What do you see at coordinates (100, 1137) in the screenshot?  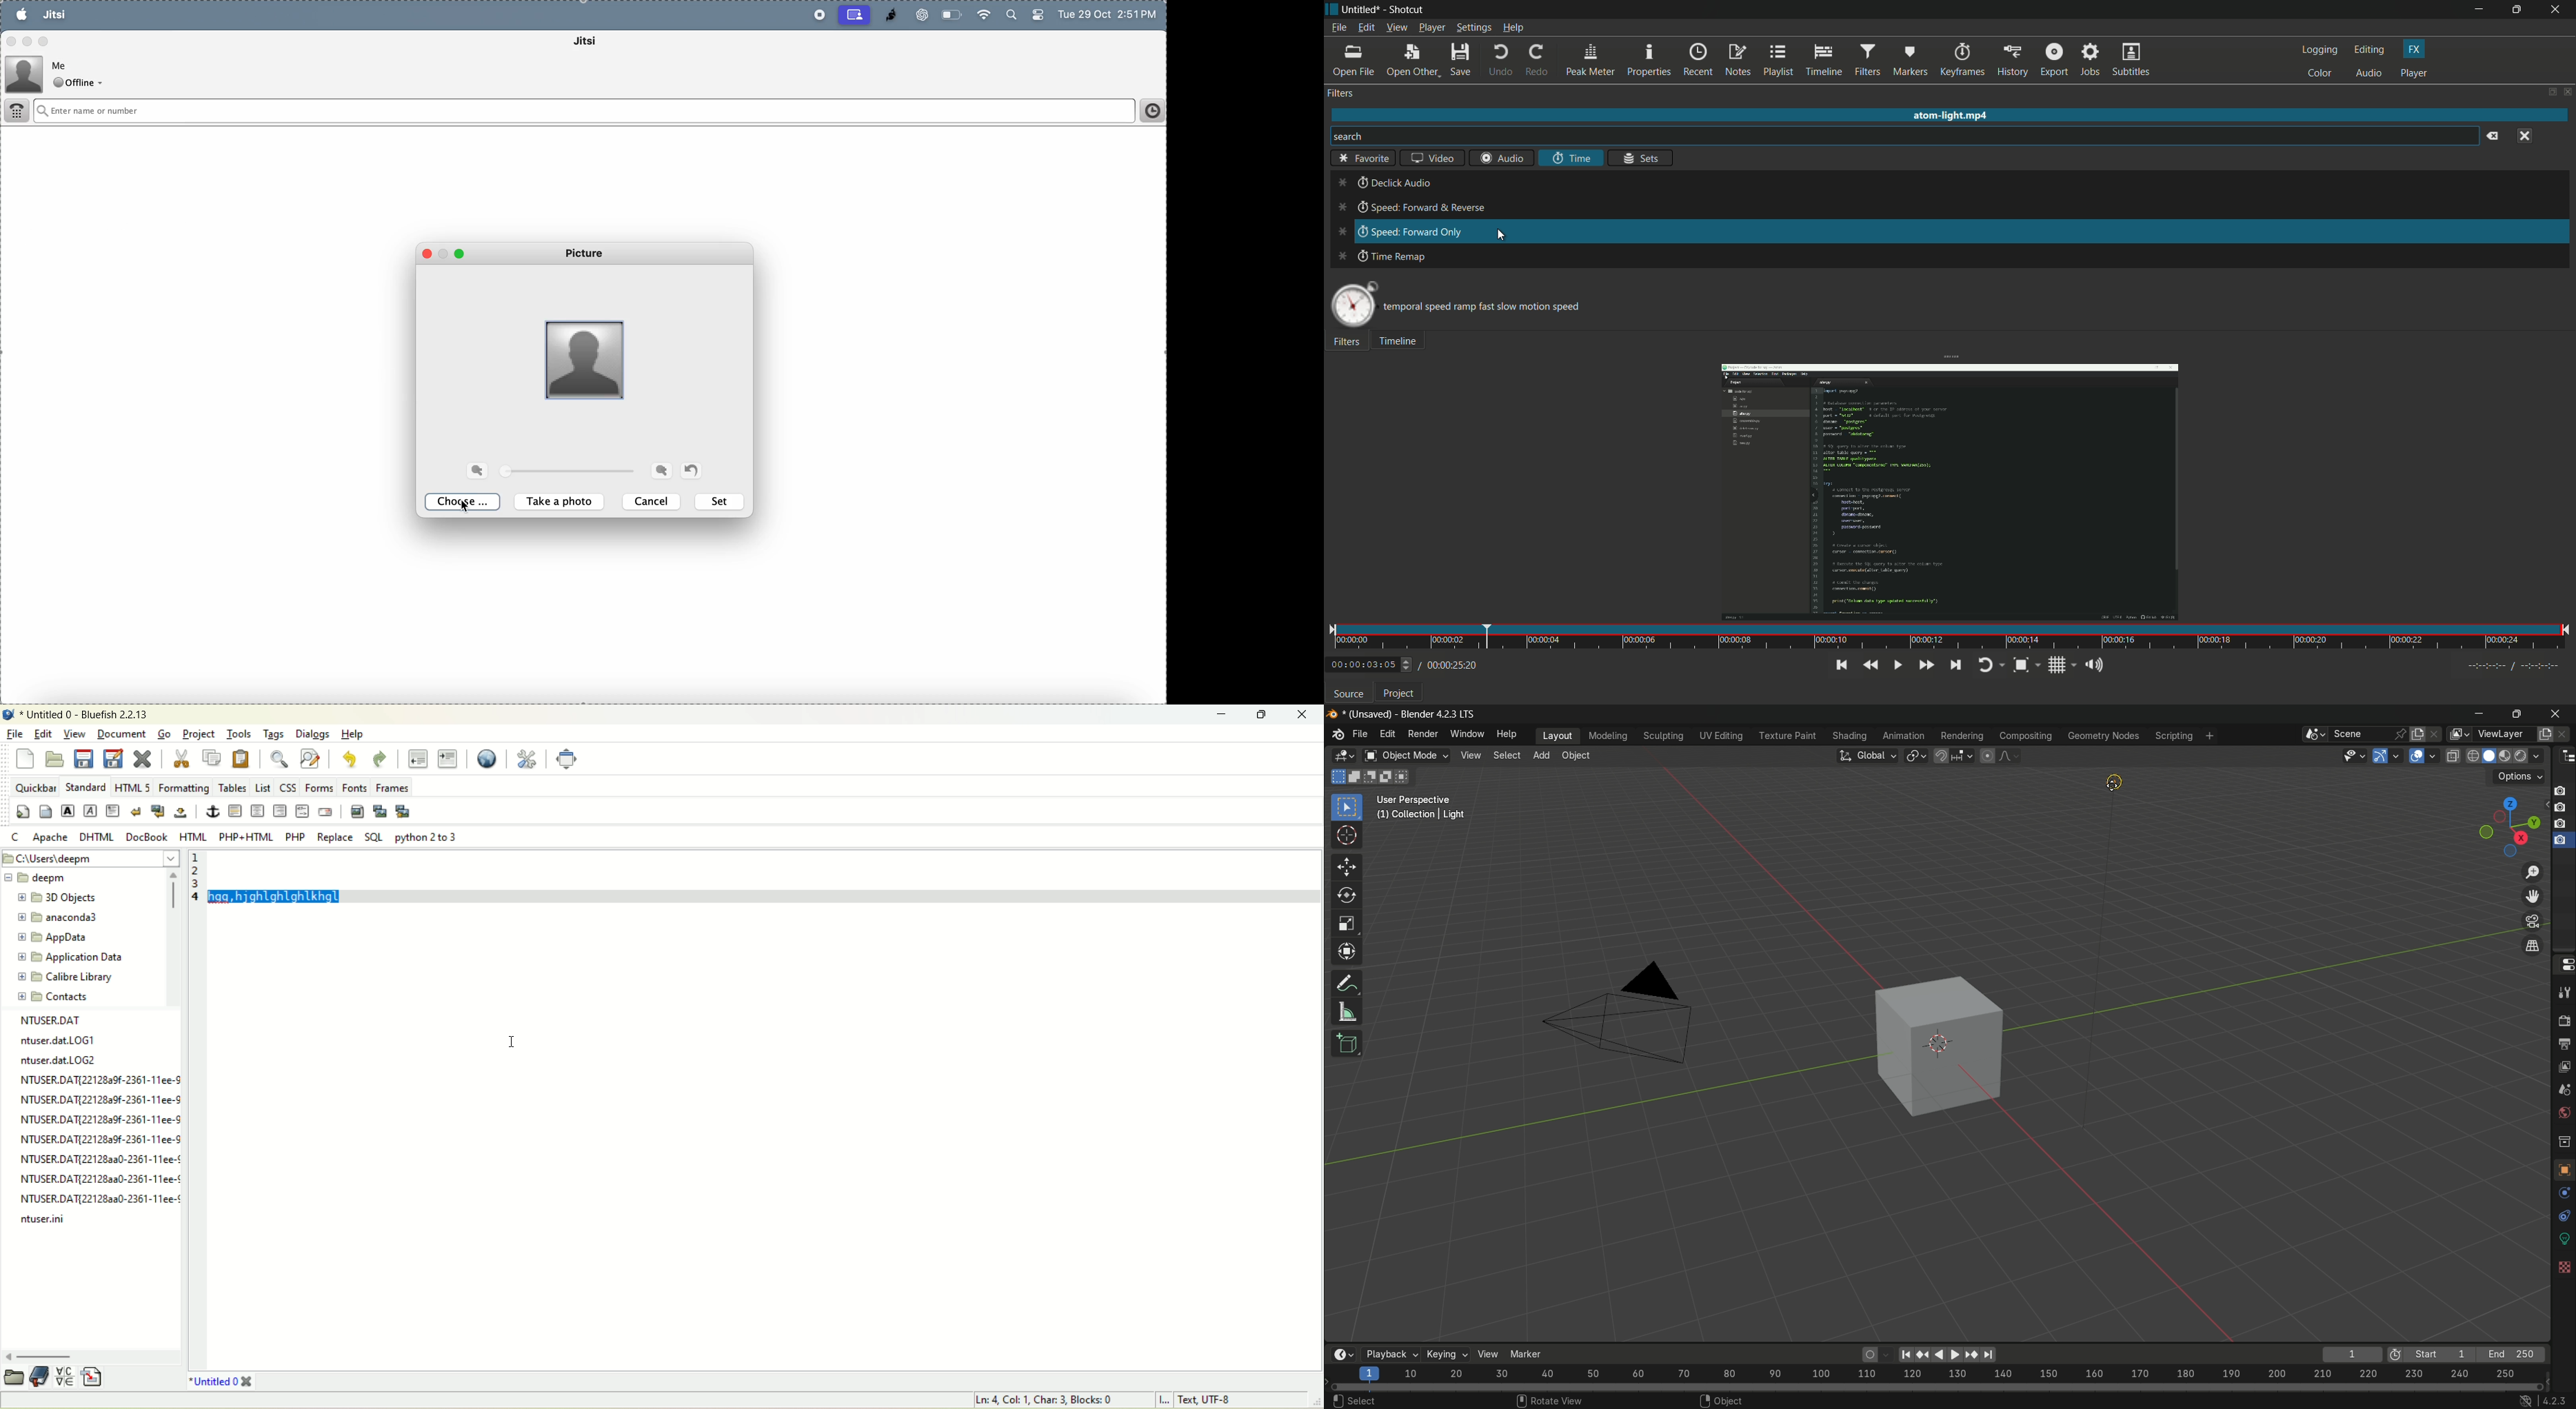 I see `NTUSER.DAT{221282a9f-2361-11ee-S` at bounding box center [100, 1137].